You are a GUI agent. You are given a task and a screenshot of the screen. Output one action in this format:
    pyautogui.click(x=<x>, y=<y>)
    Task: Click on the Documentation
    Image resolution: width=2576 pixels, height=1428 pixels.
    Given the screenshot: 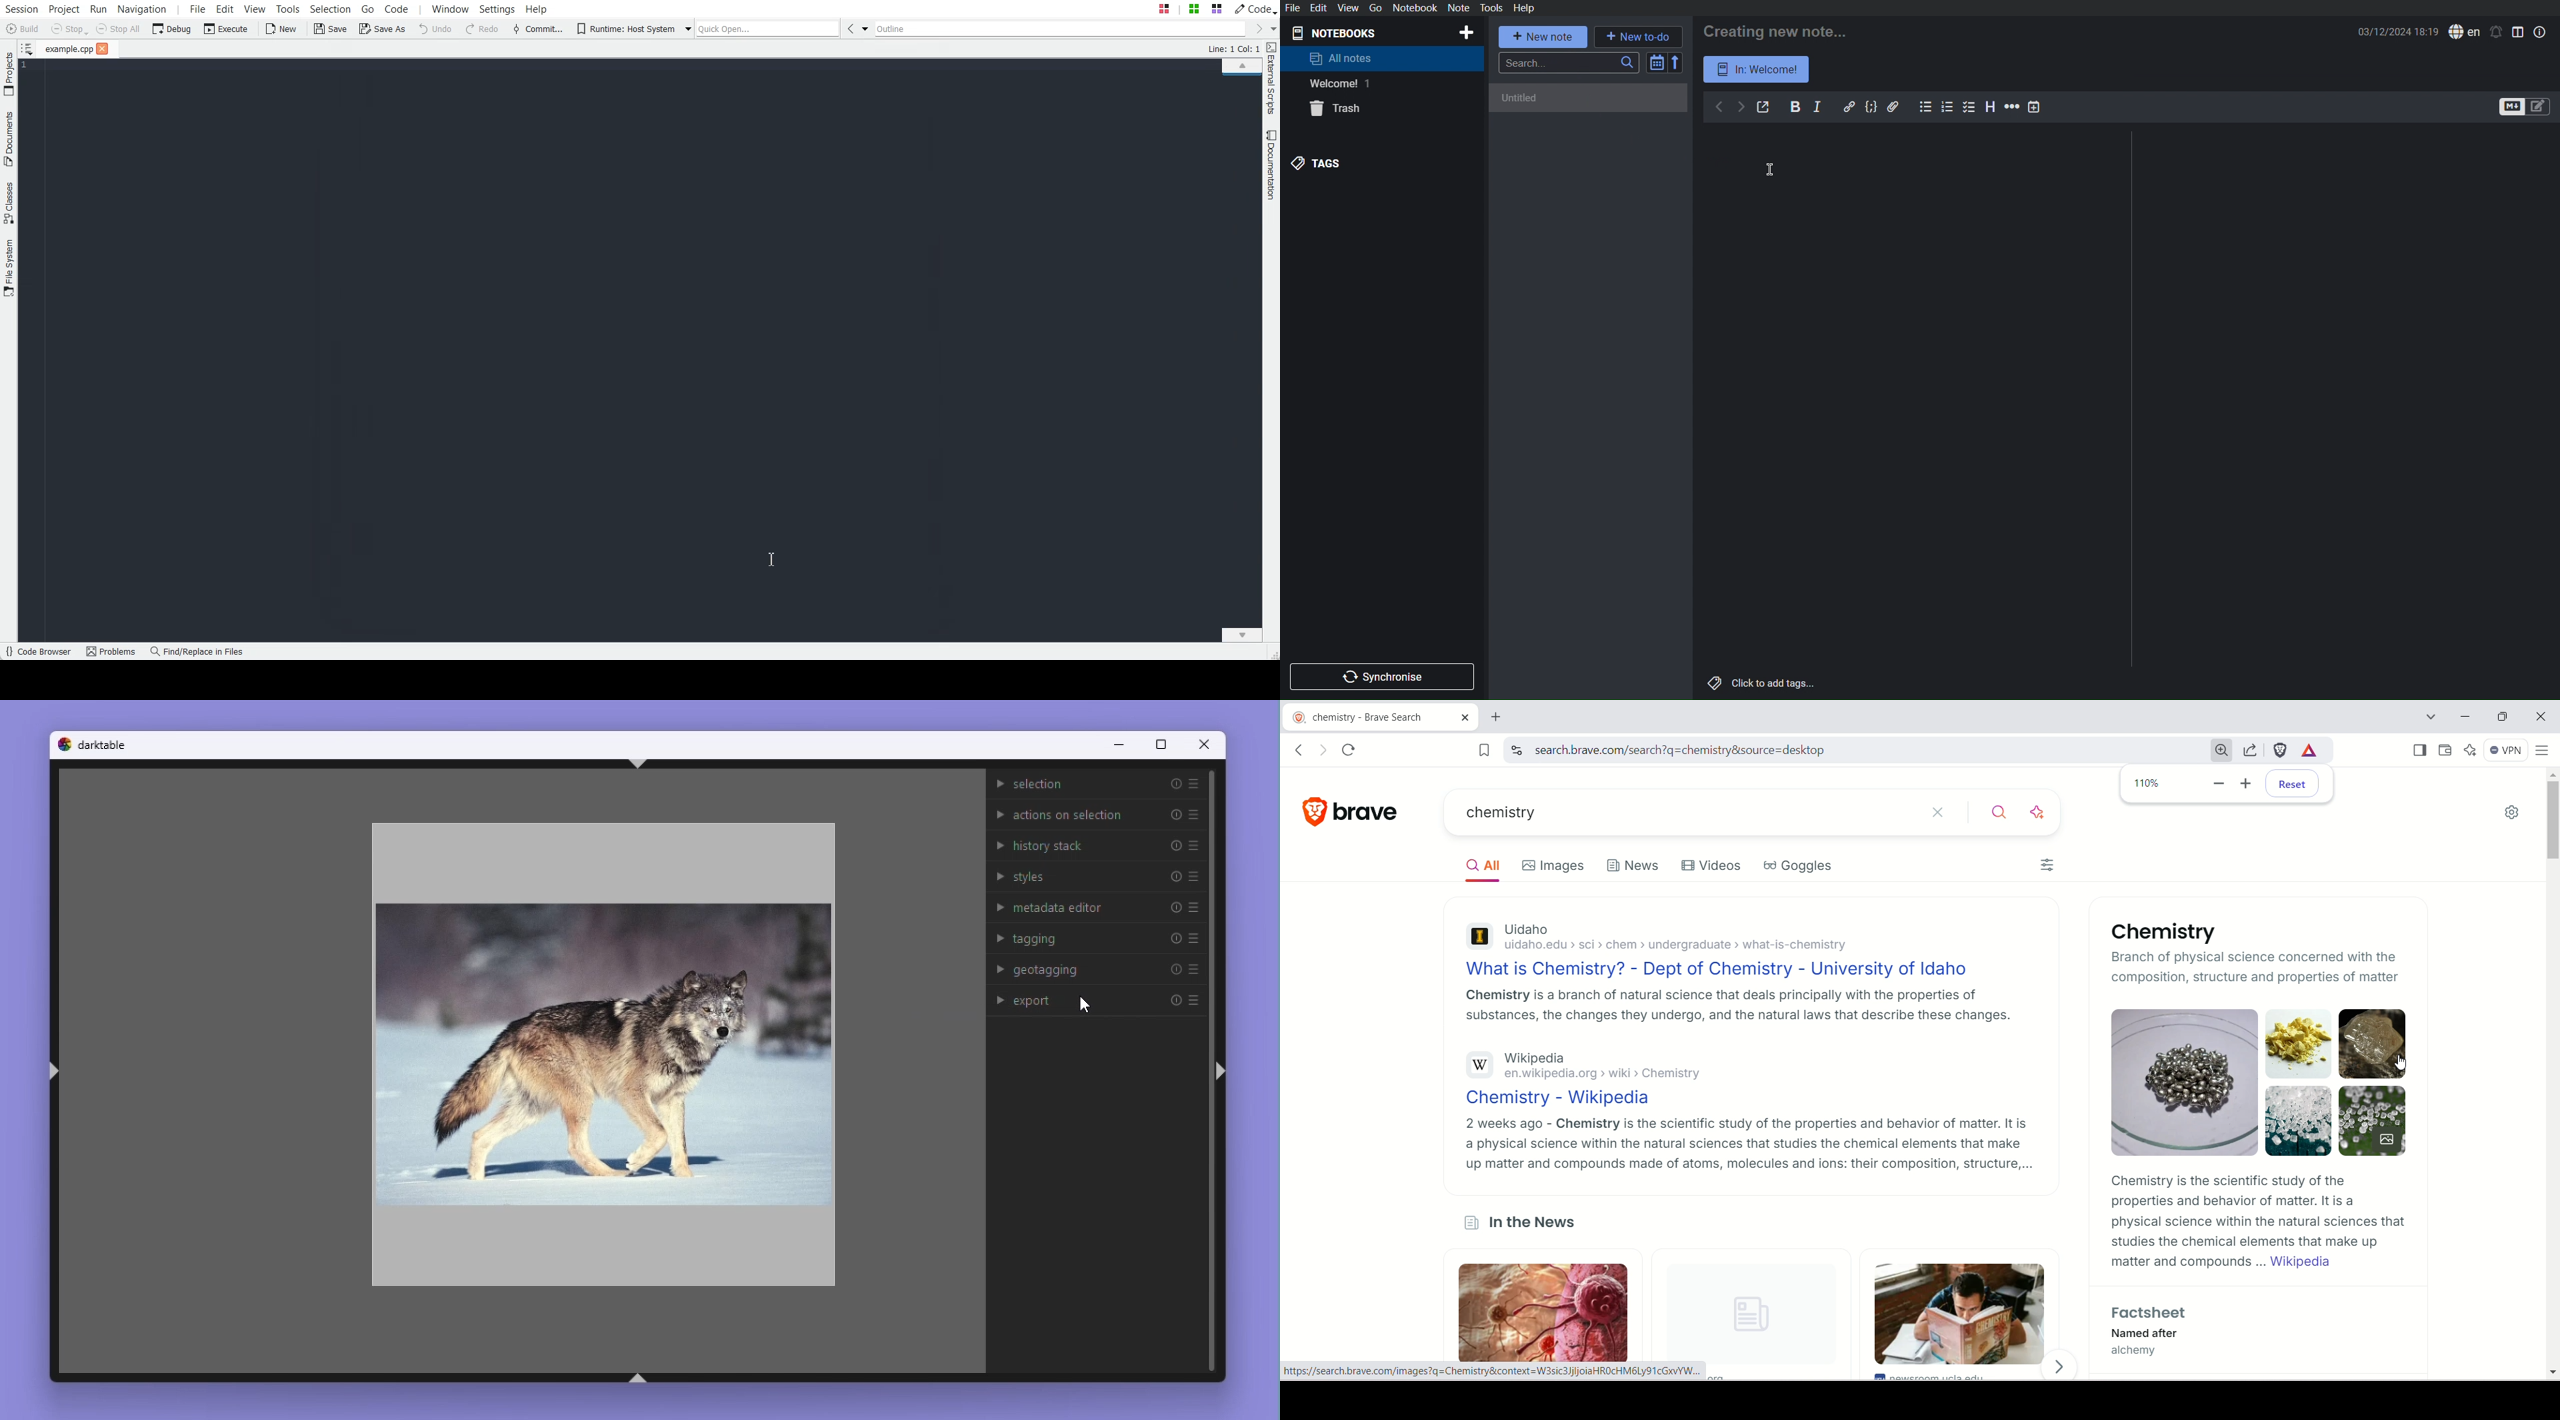 What is the action you would take?
    pyautogui.click(x=1272, y=165)
    